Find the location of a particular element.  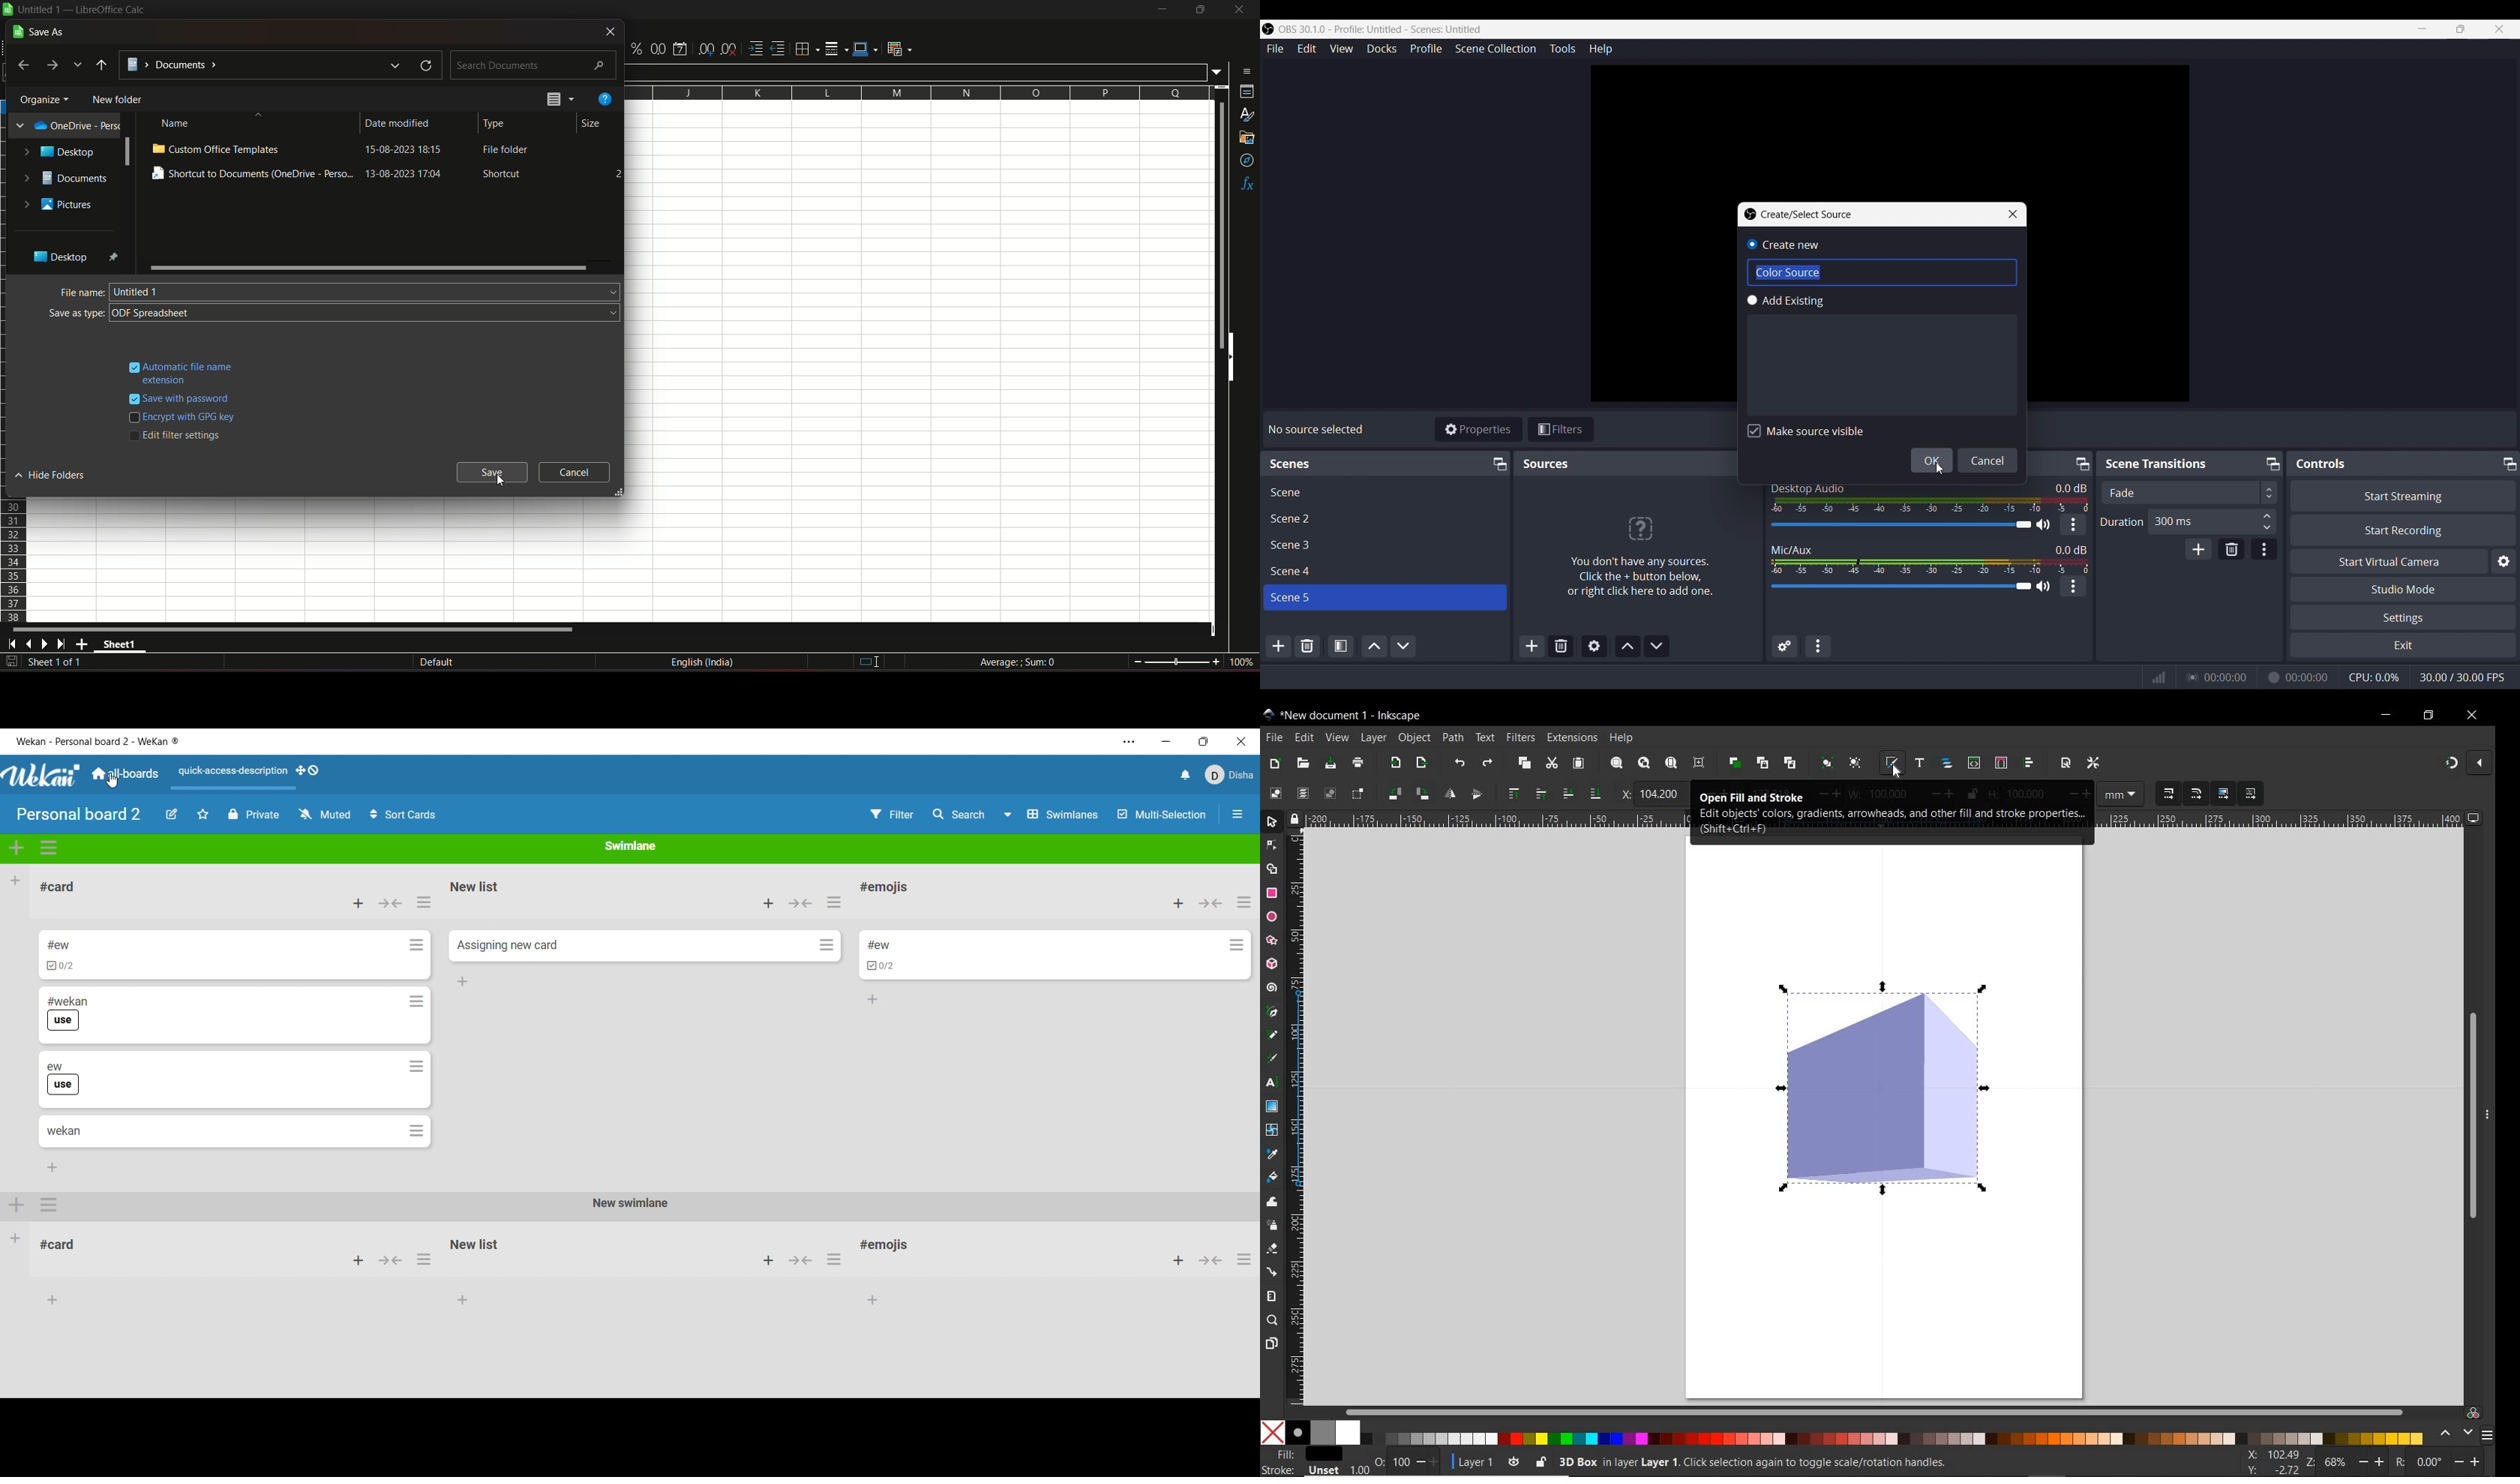

Maximize is located at coordinates (2081, 461).